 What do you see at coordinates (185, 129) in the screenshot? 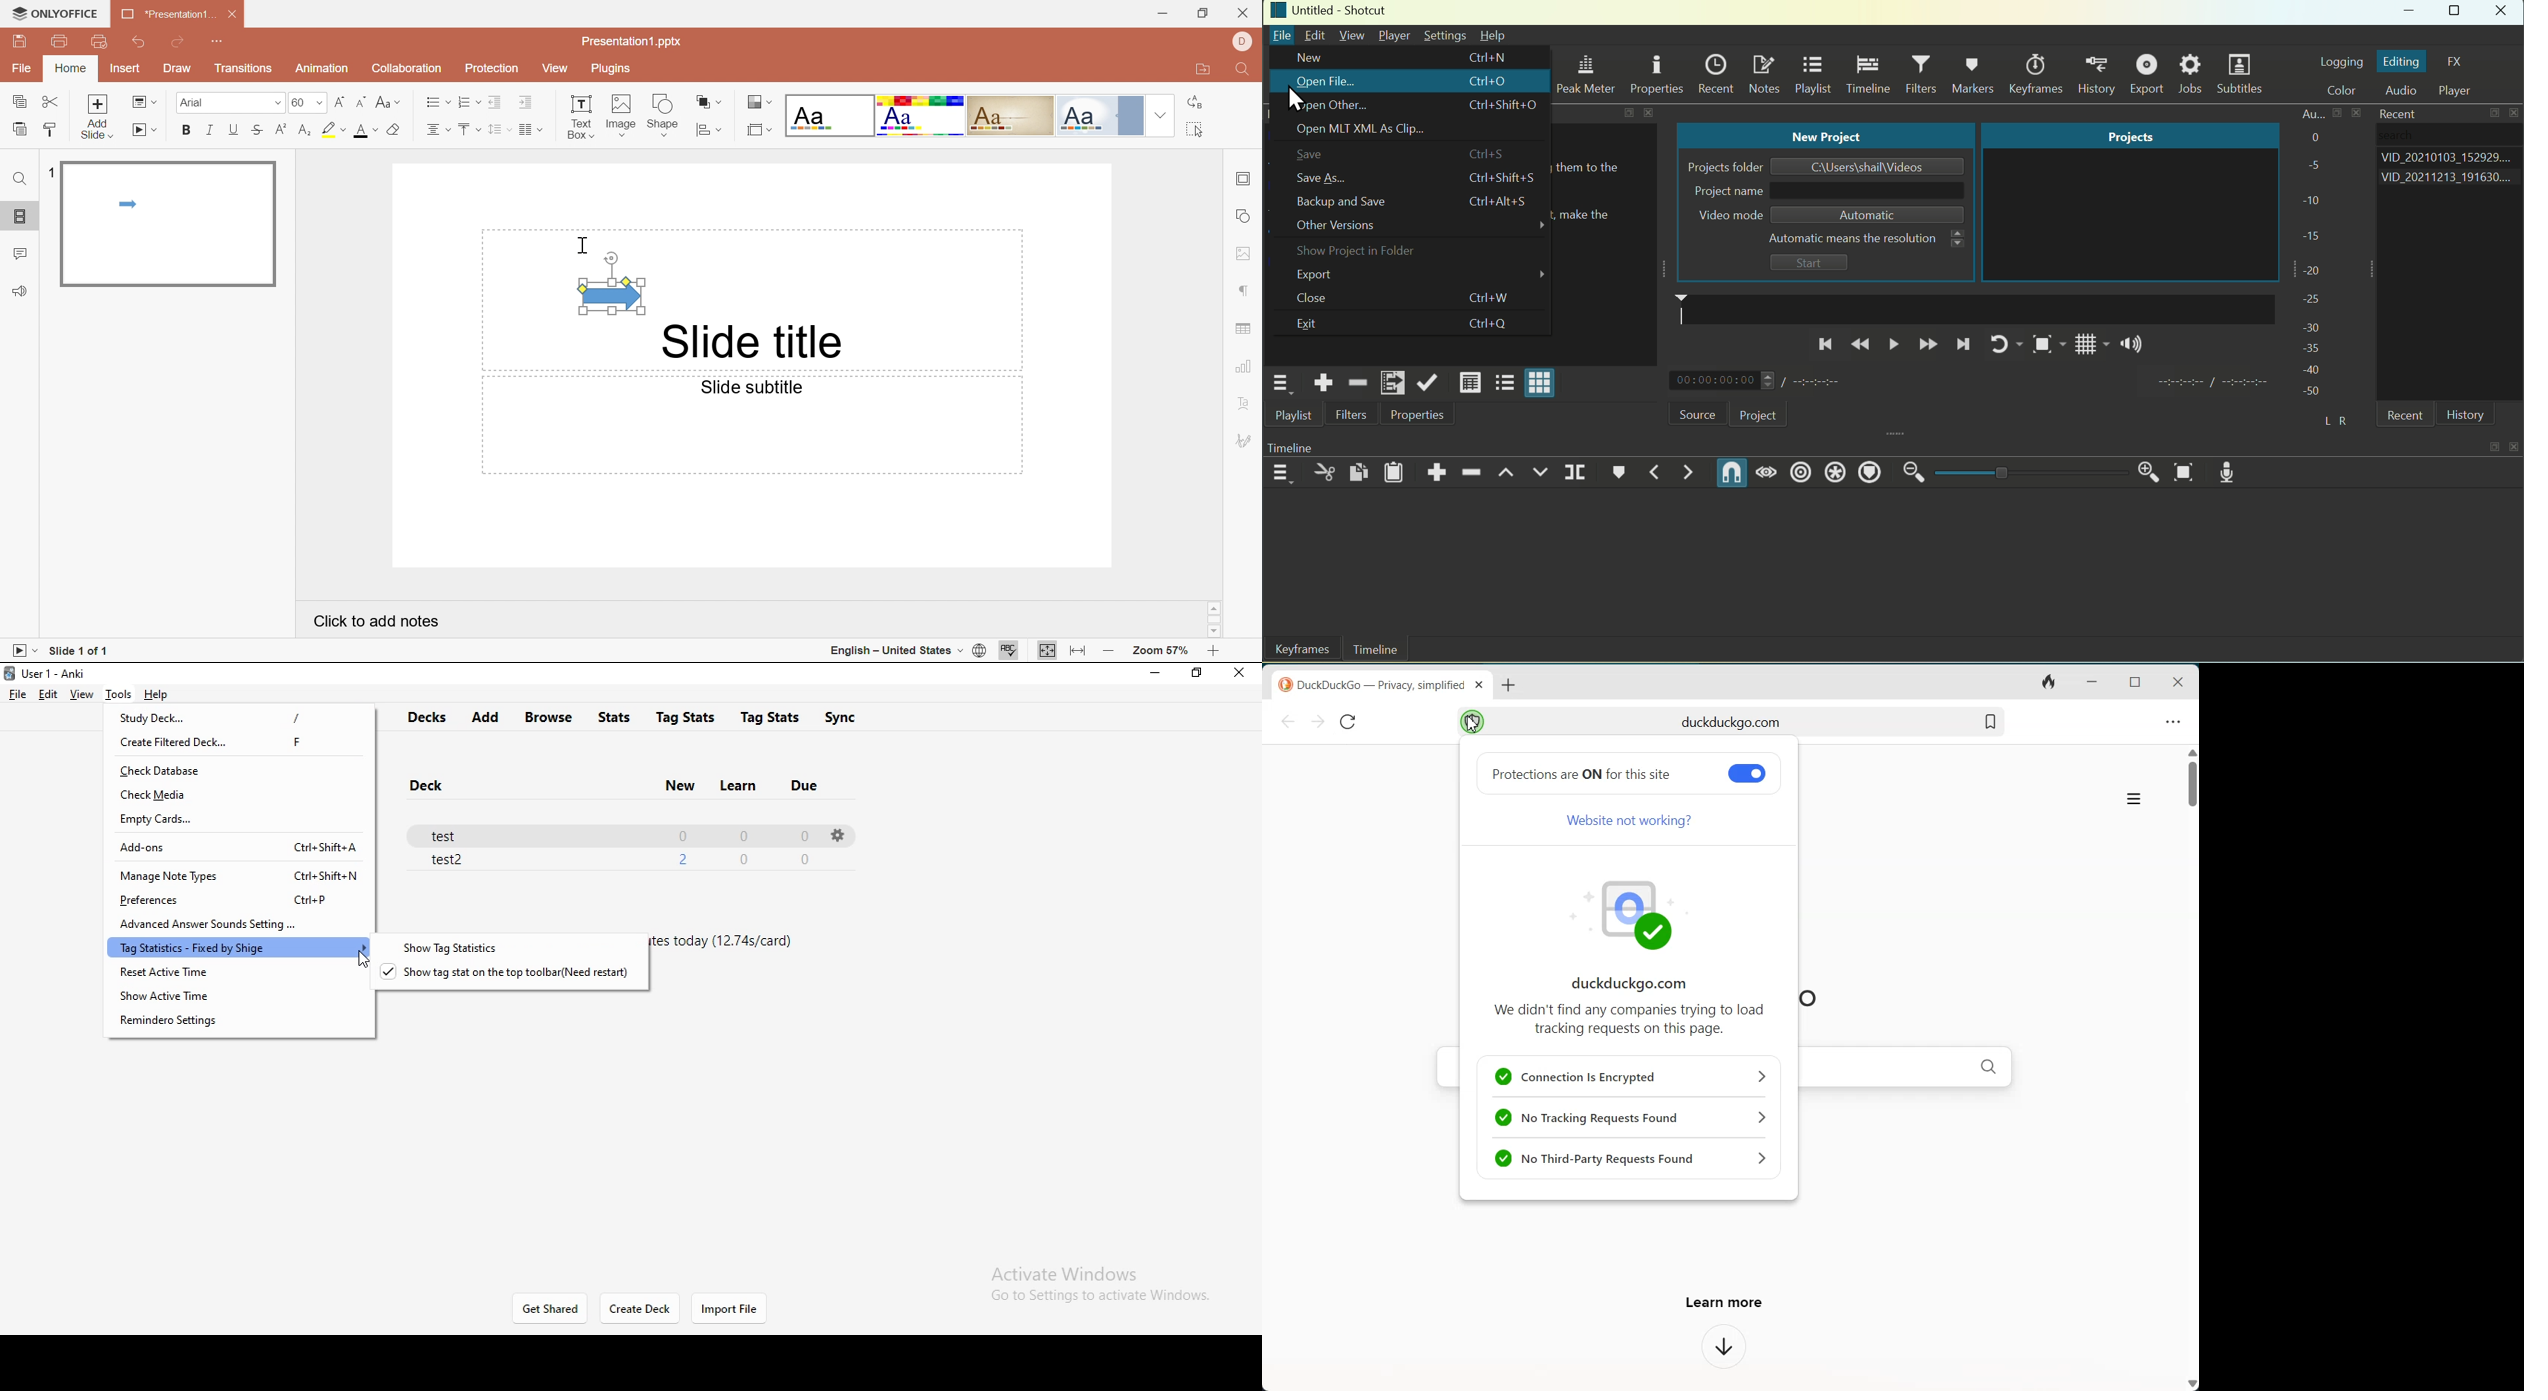
I see `Bold` at bounding box center [185, 129].